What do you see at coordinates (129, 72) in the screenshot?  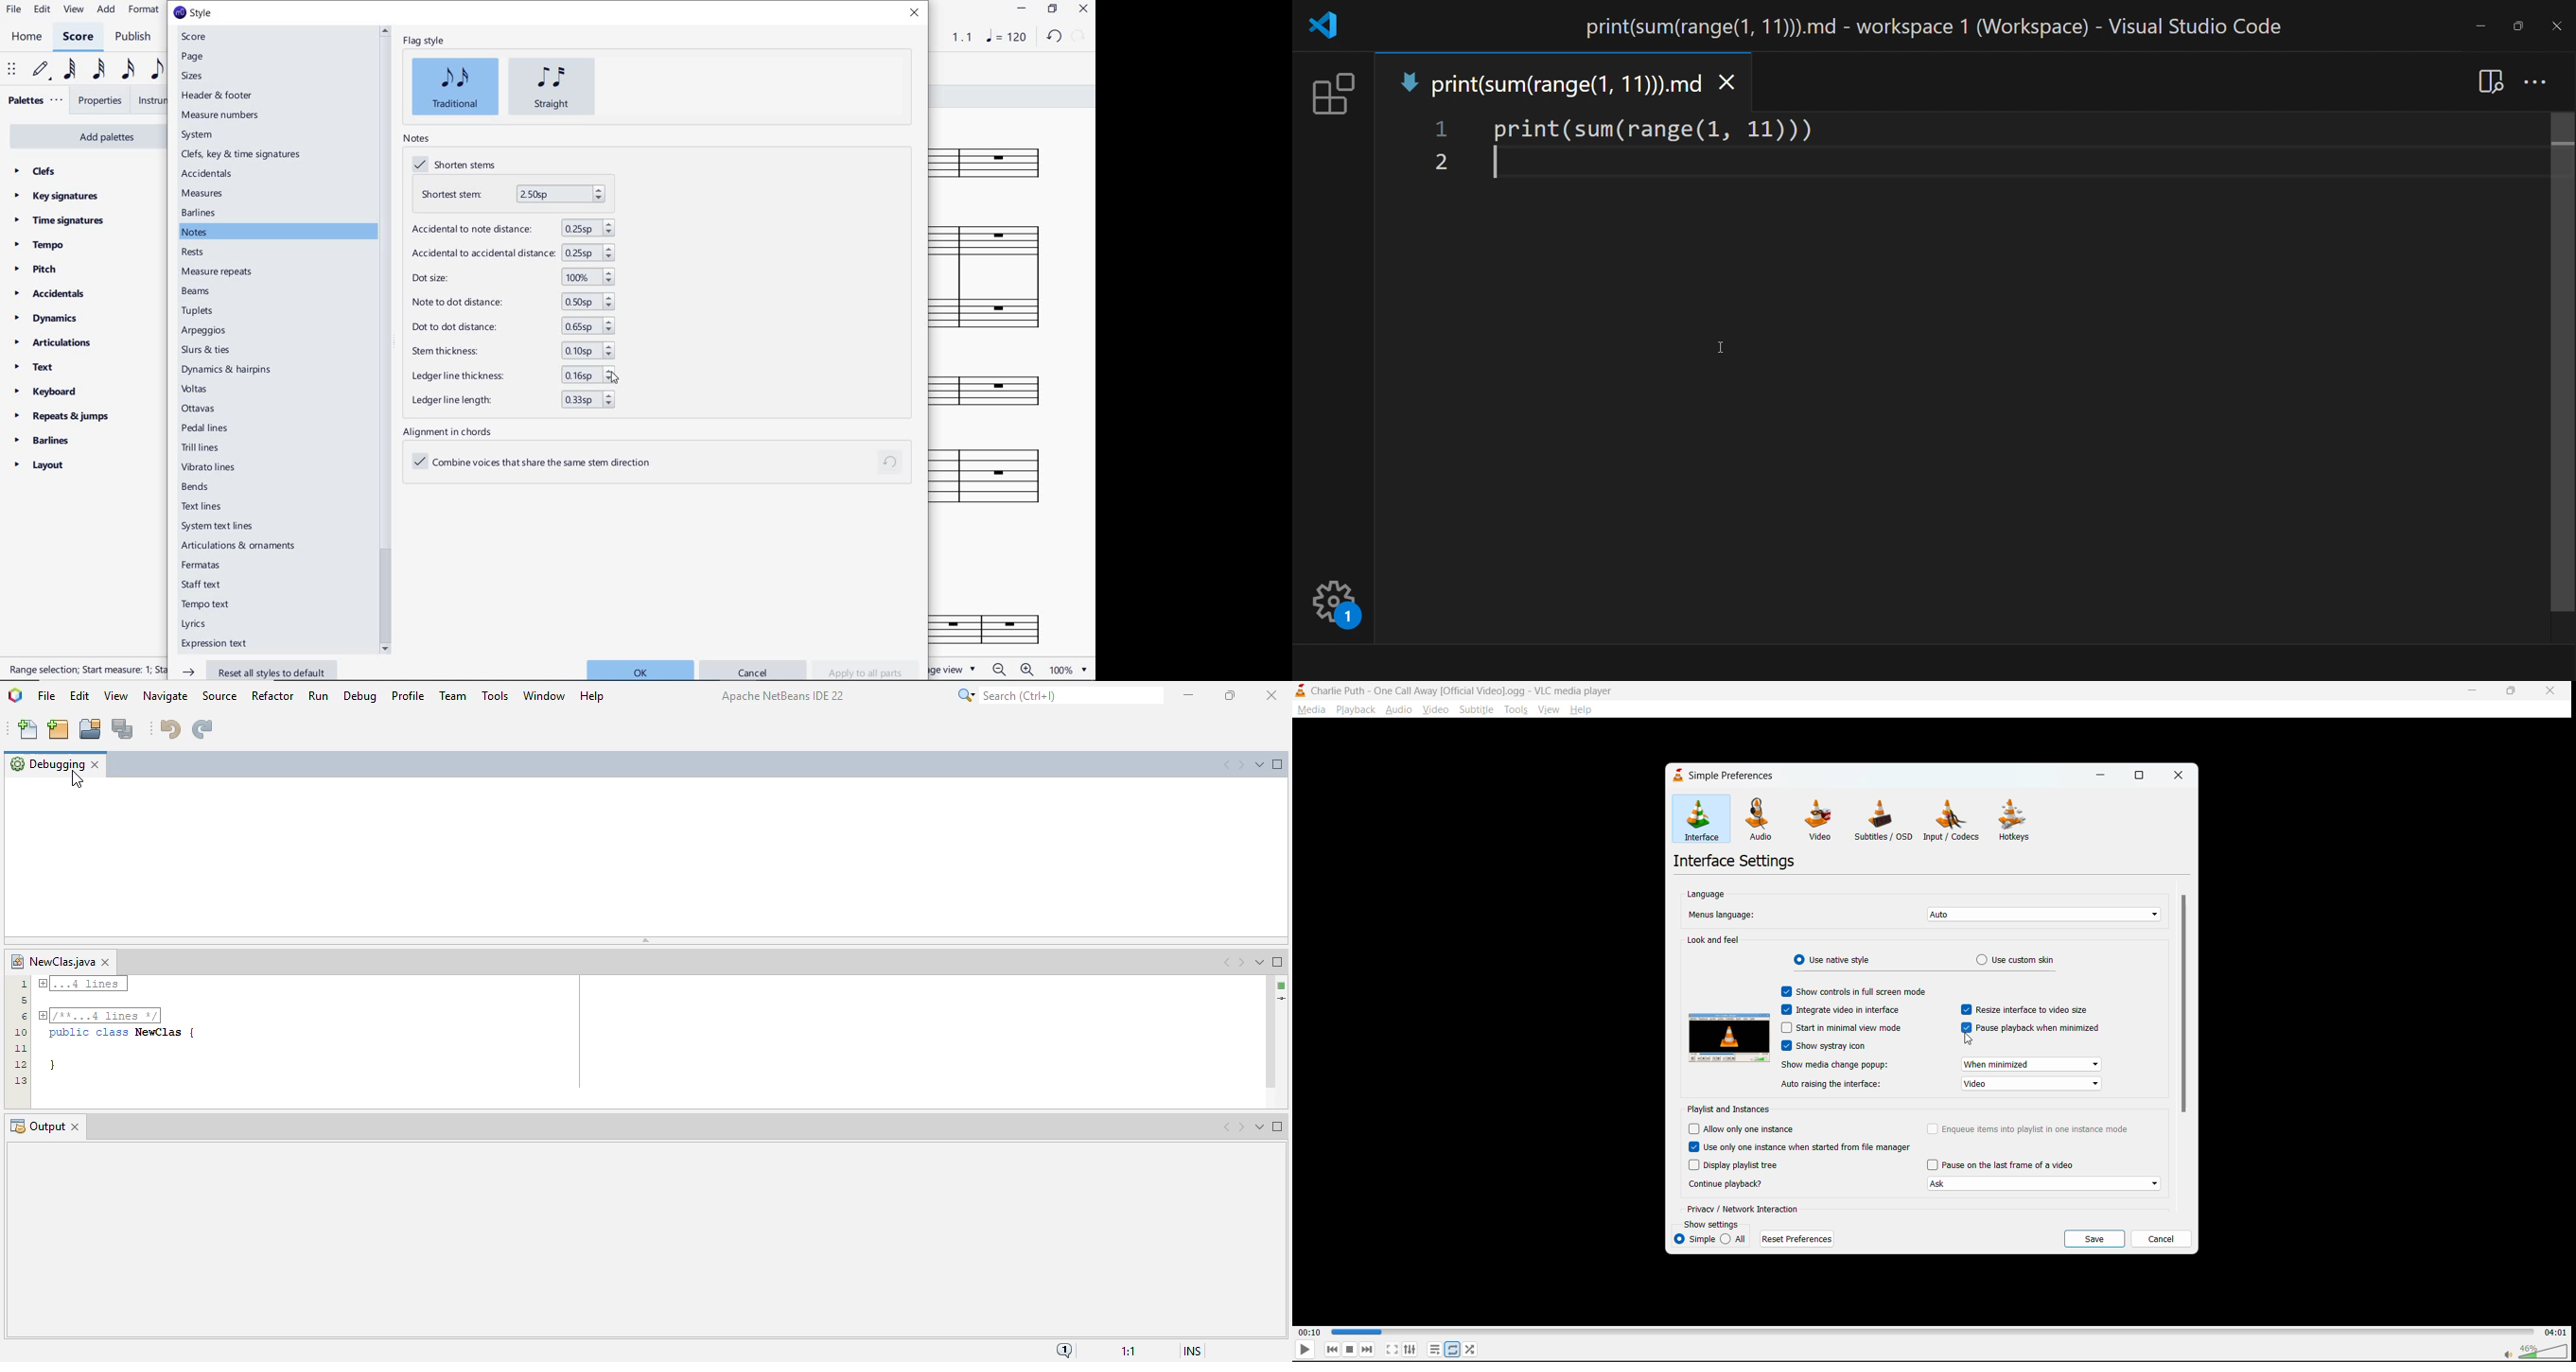 I see `16th note` at bounding box center [129, 72].